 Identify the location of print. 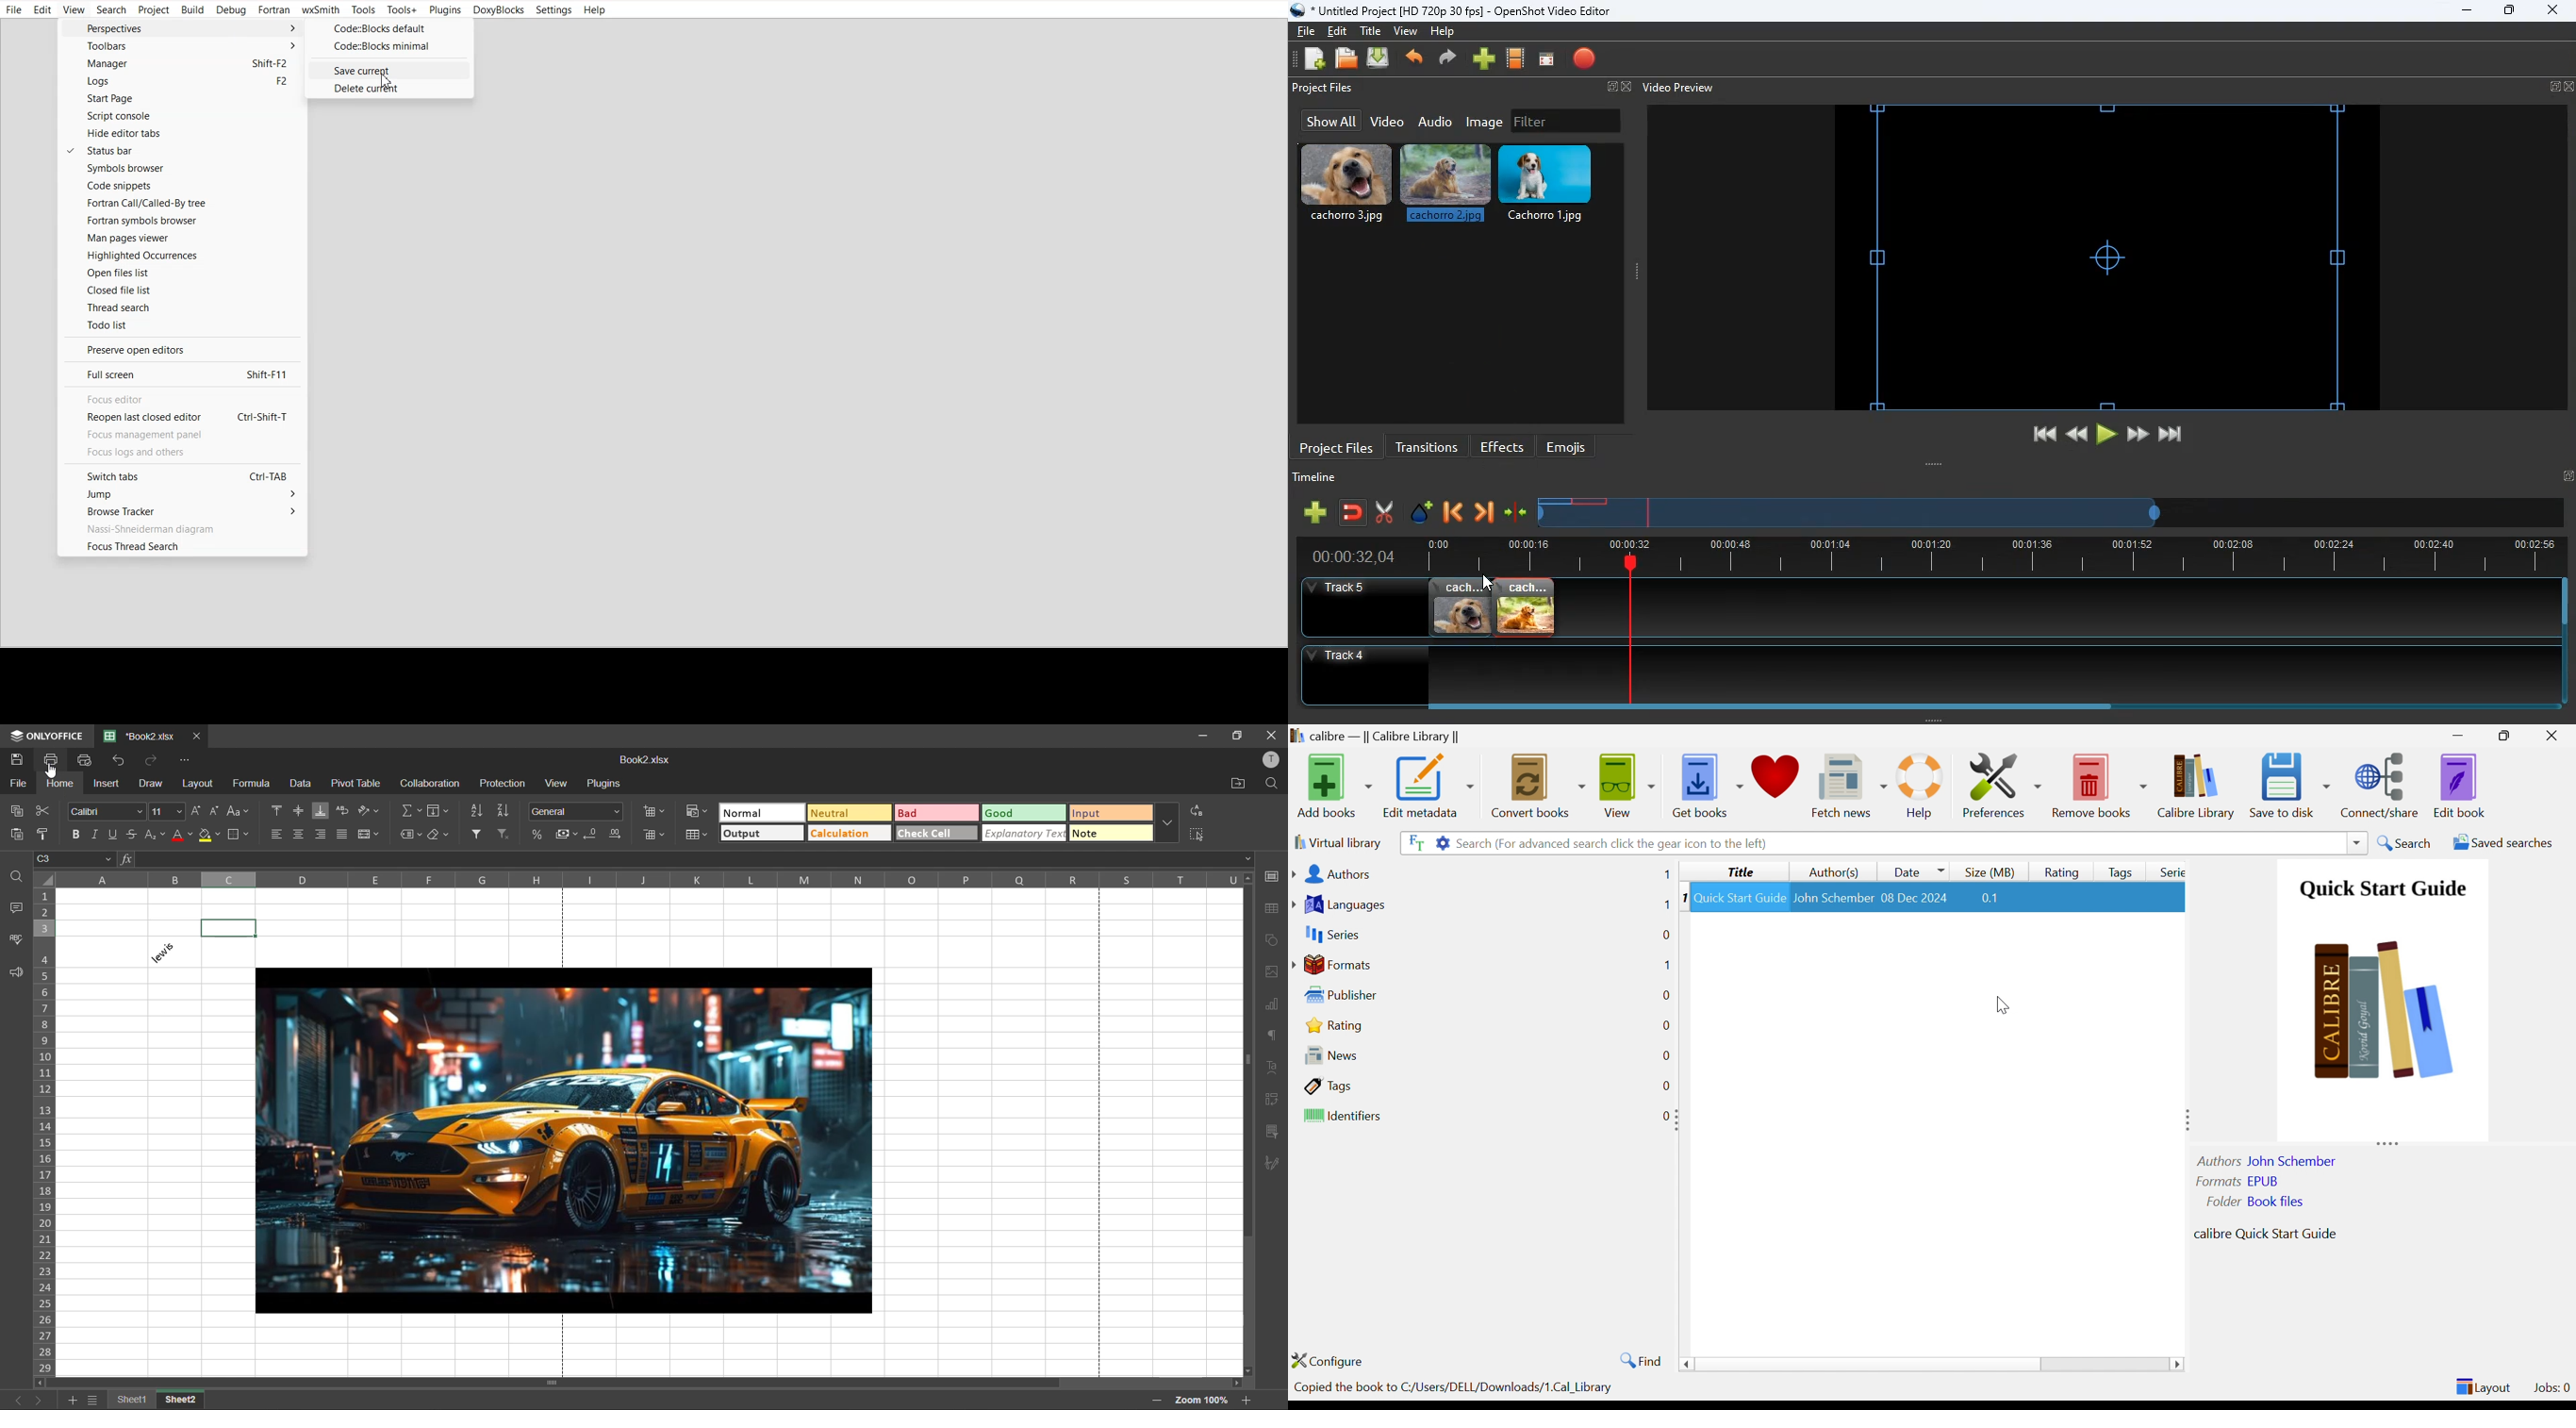
(56, 760).